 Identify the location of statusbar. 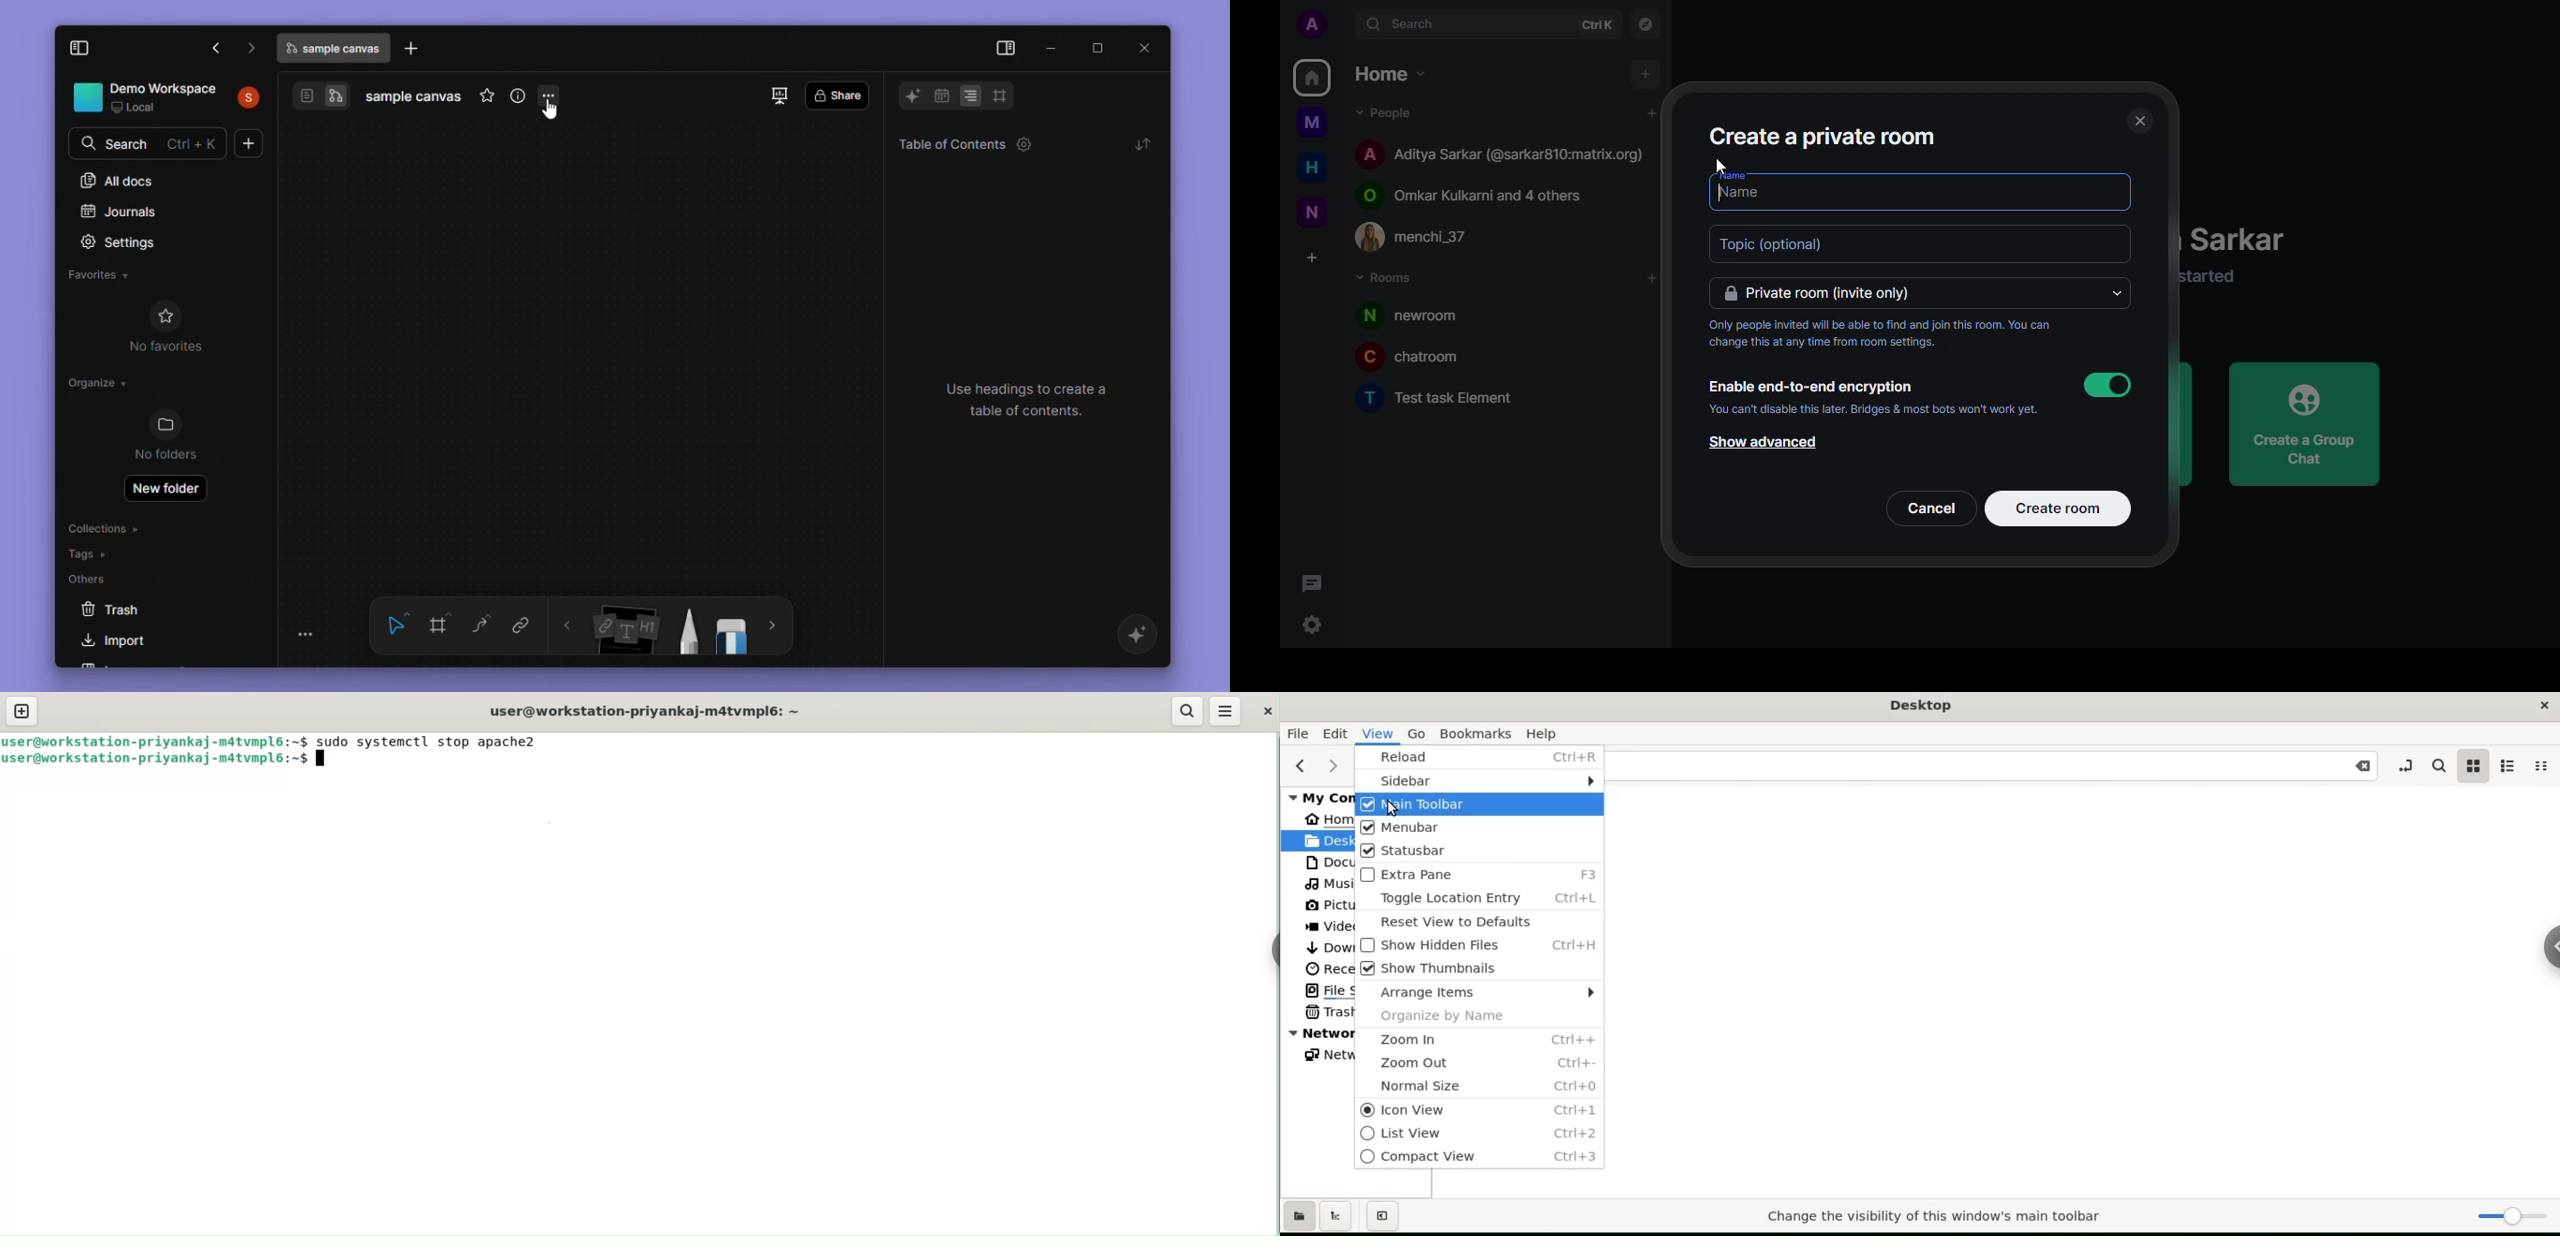
(1479, 850).